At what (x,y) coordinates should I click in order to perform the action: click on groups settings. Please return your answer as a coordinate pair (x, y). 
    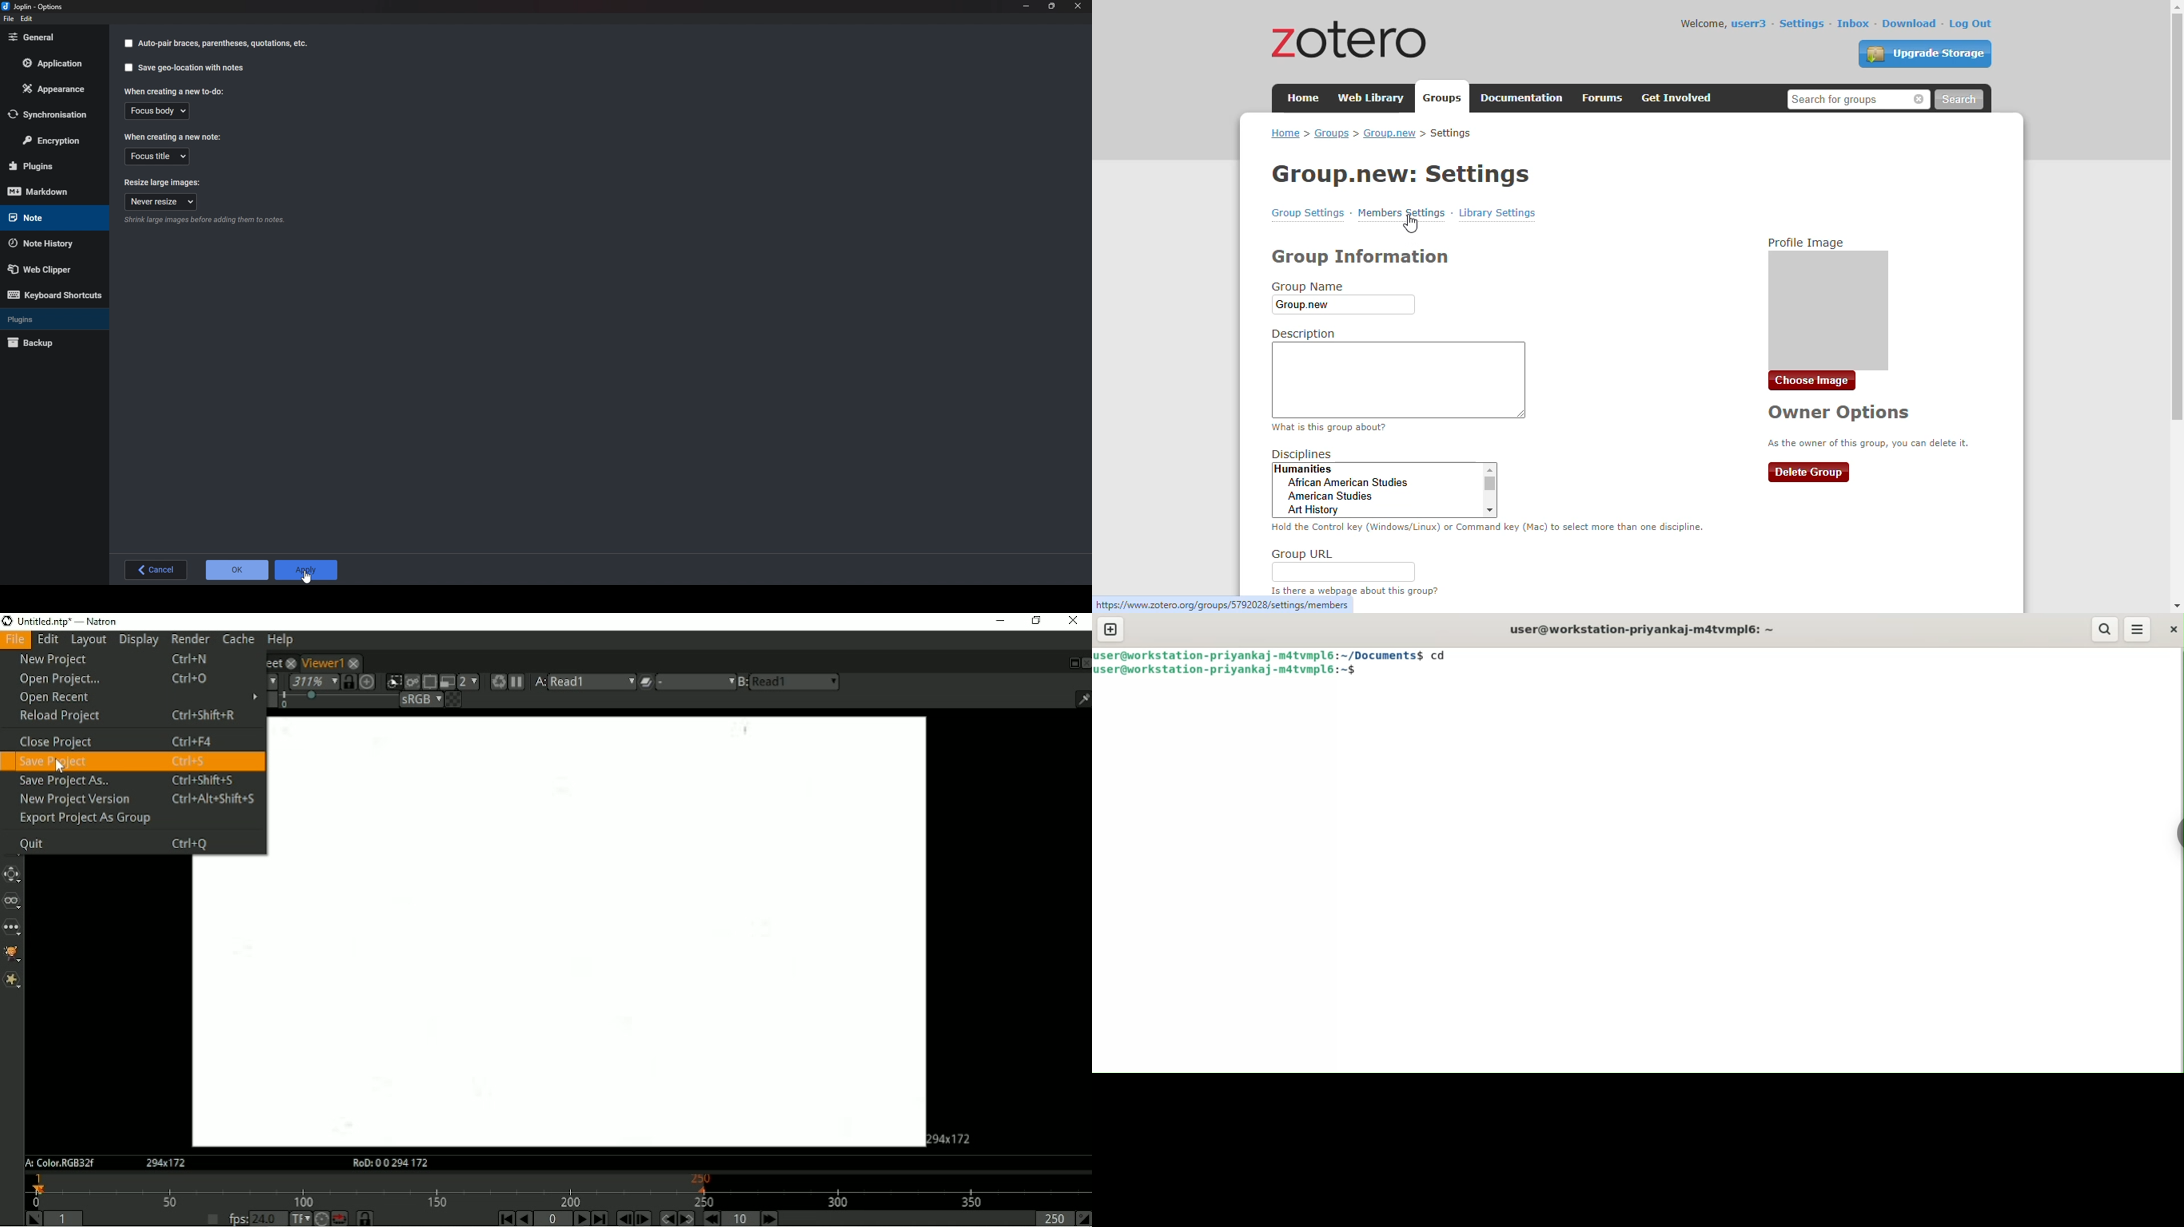
    Looking at the image, I should click on (1309, 213).